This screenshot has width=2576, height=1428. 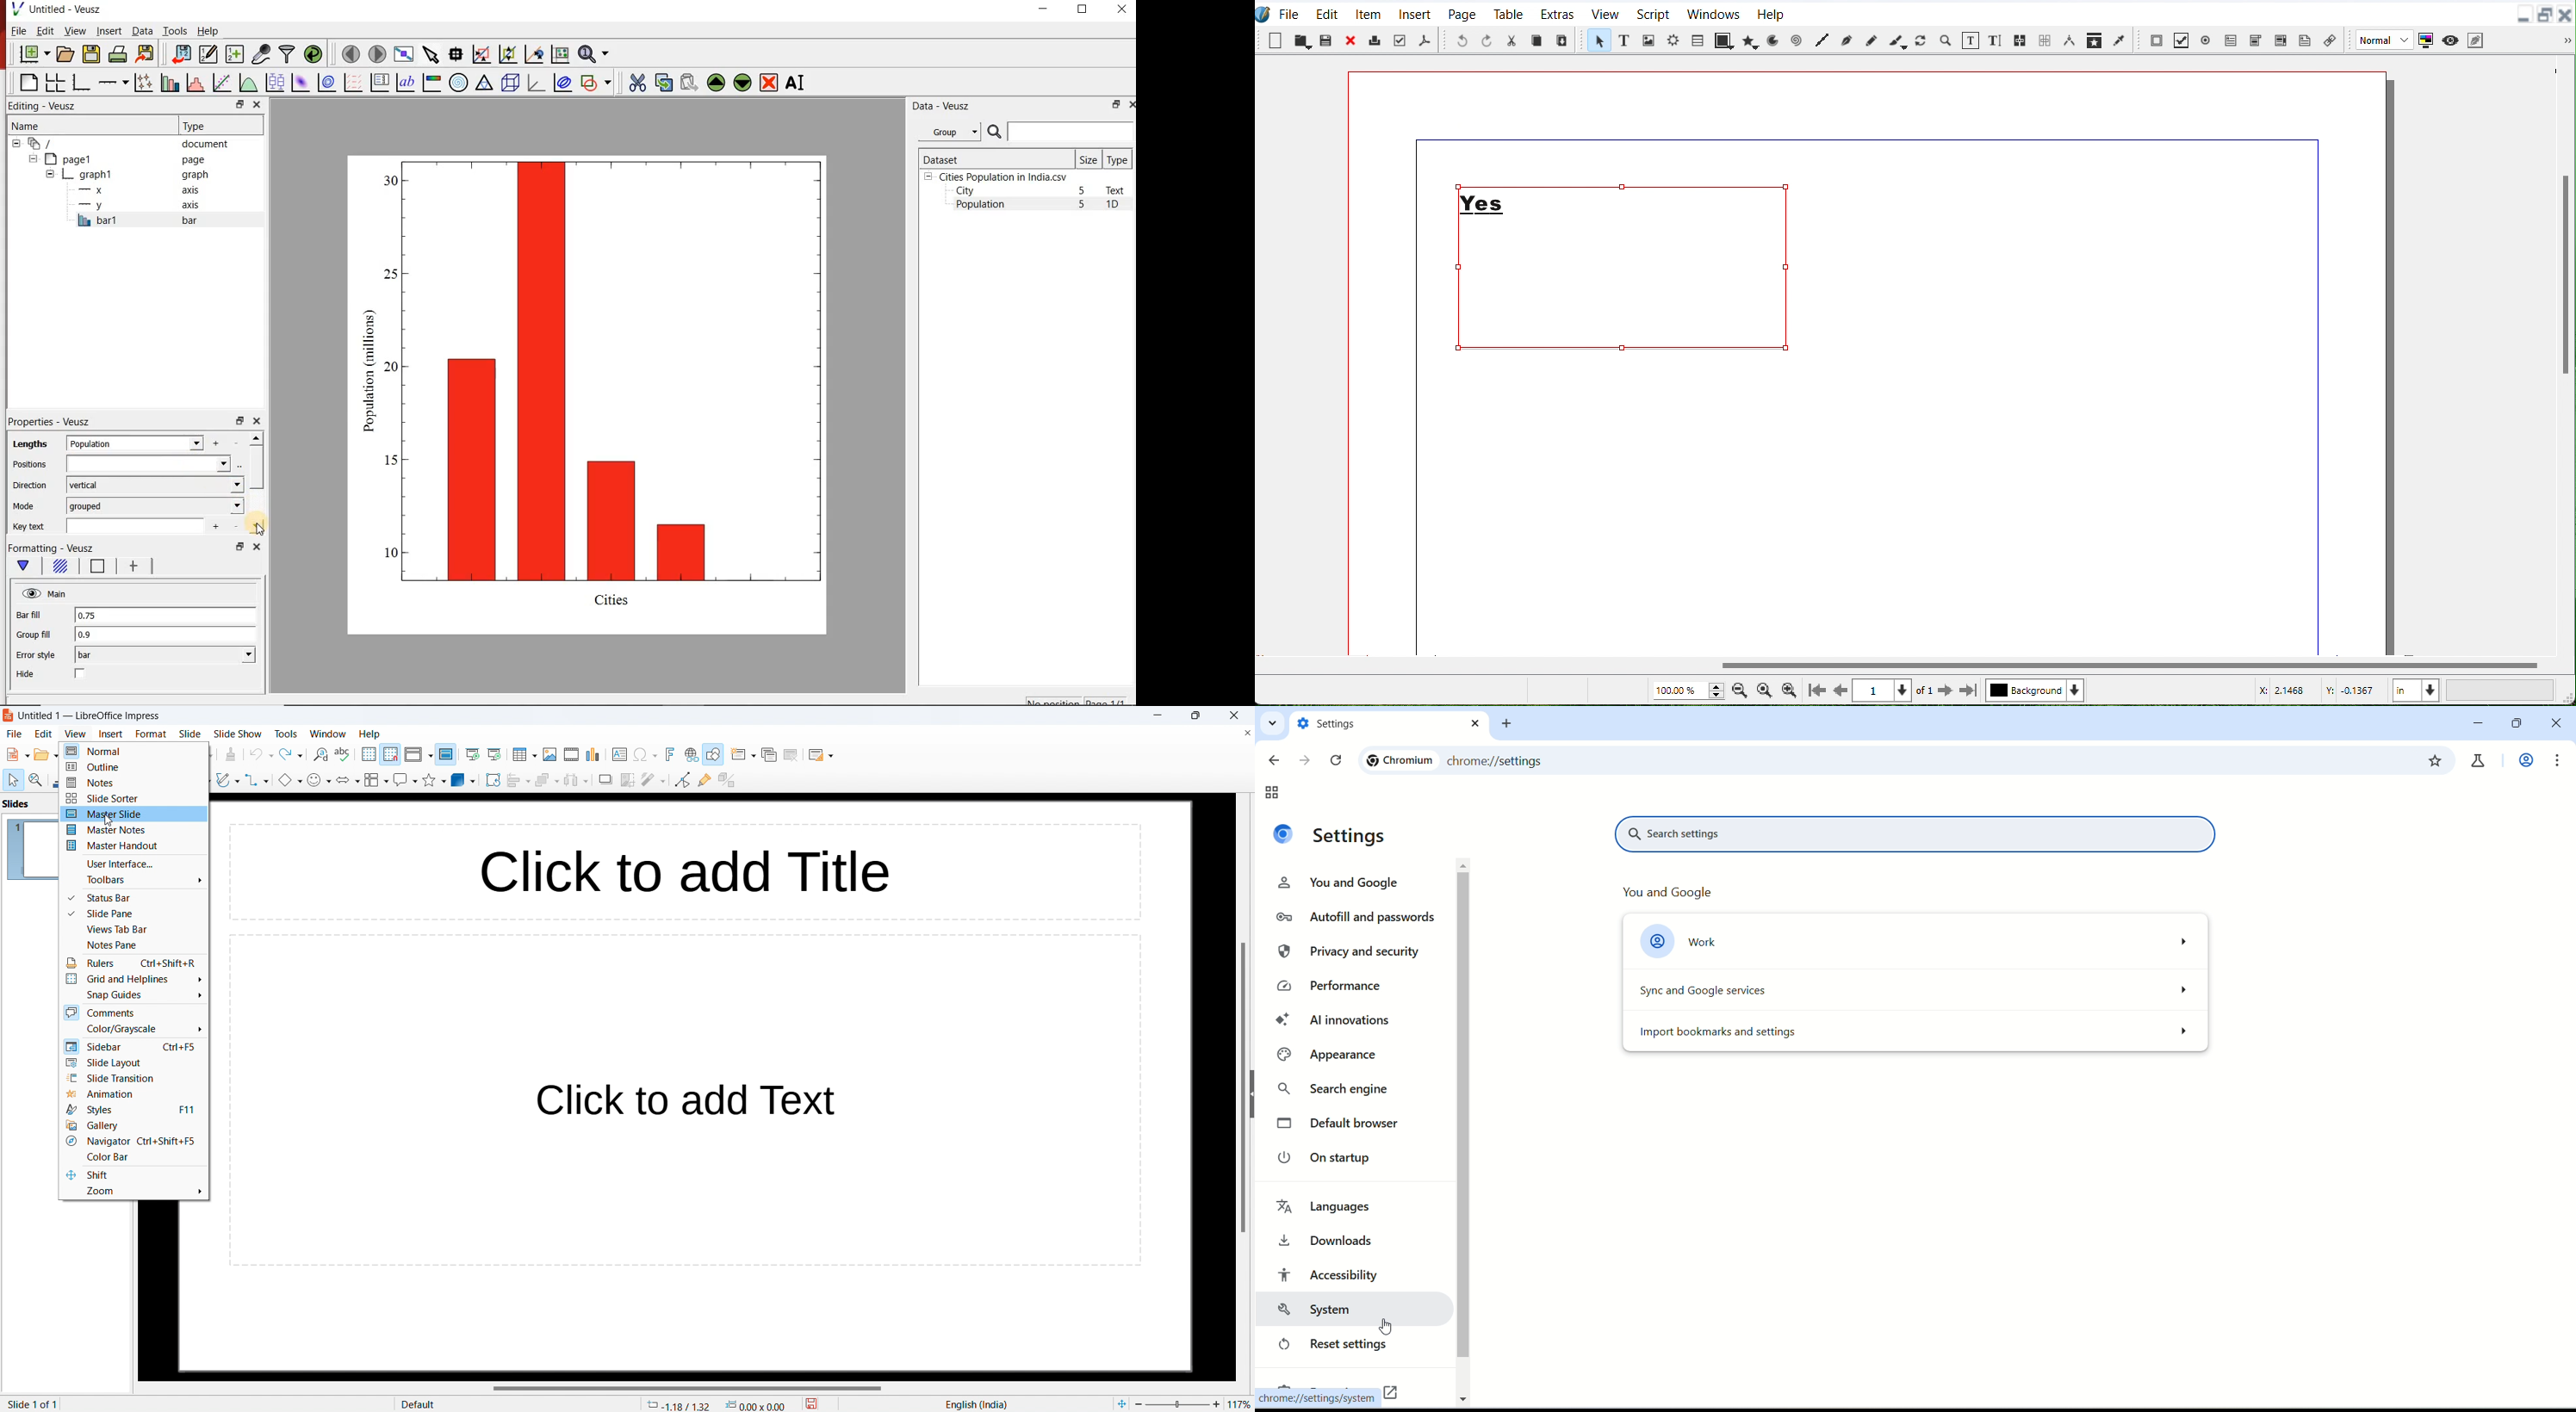 What do you see at coordinates (1159, 715) in the screenshot?
I see `minimize` at bounding box center [1159, 715].